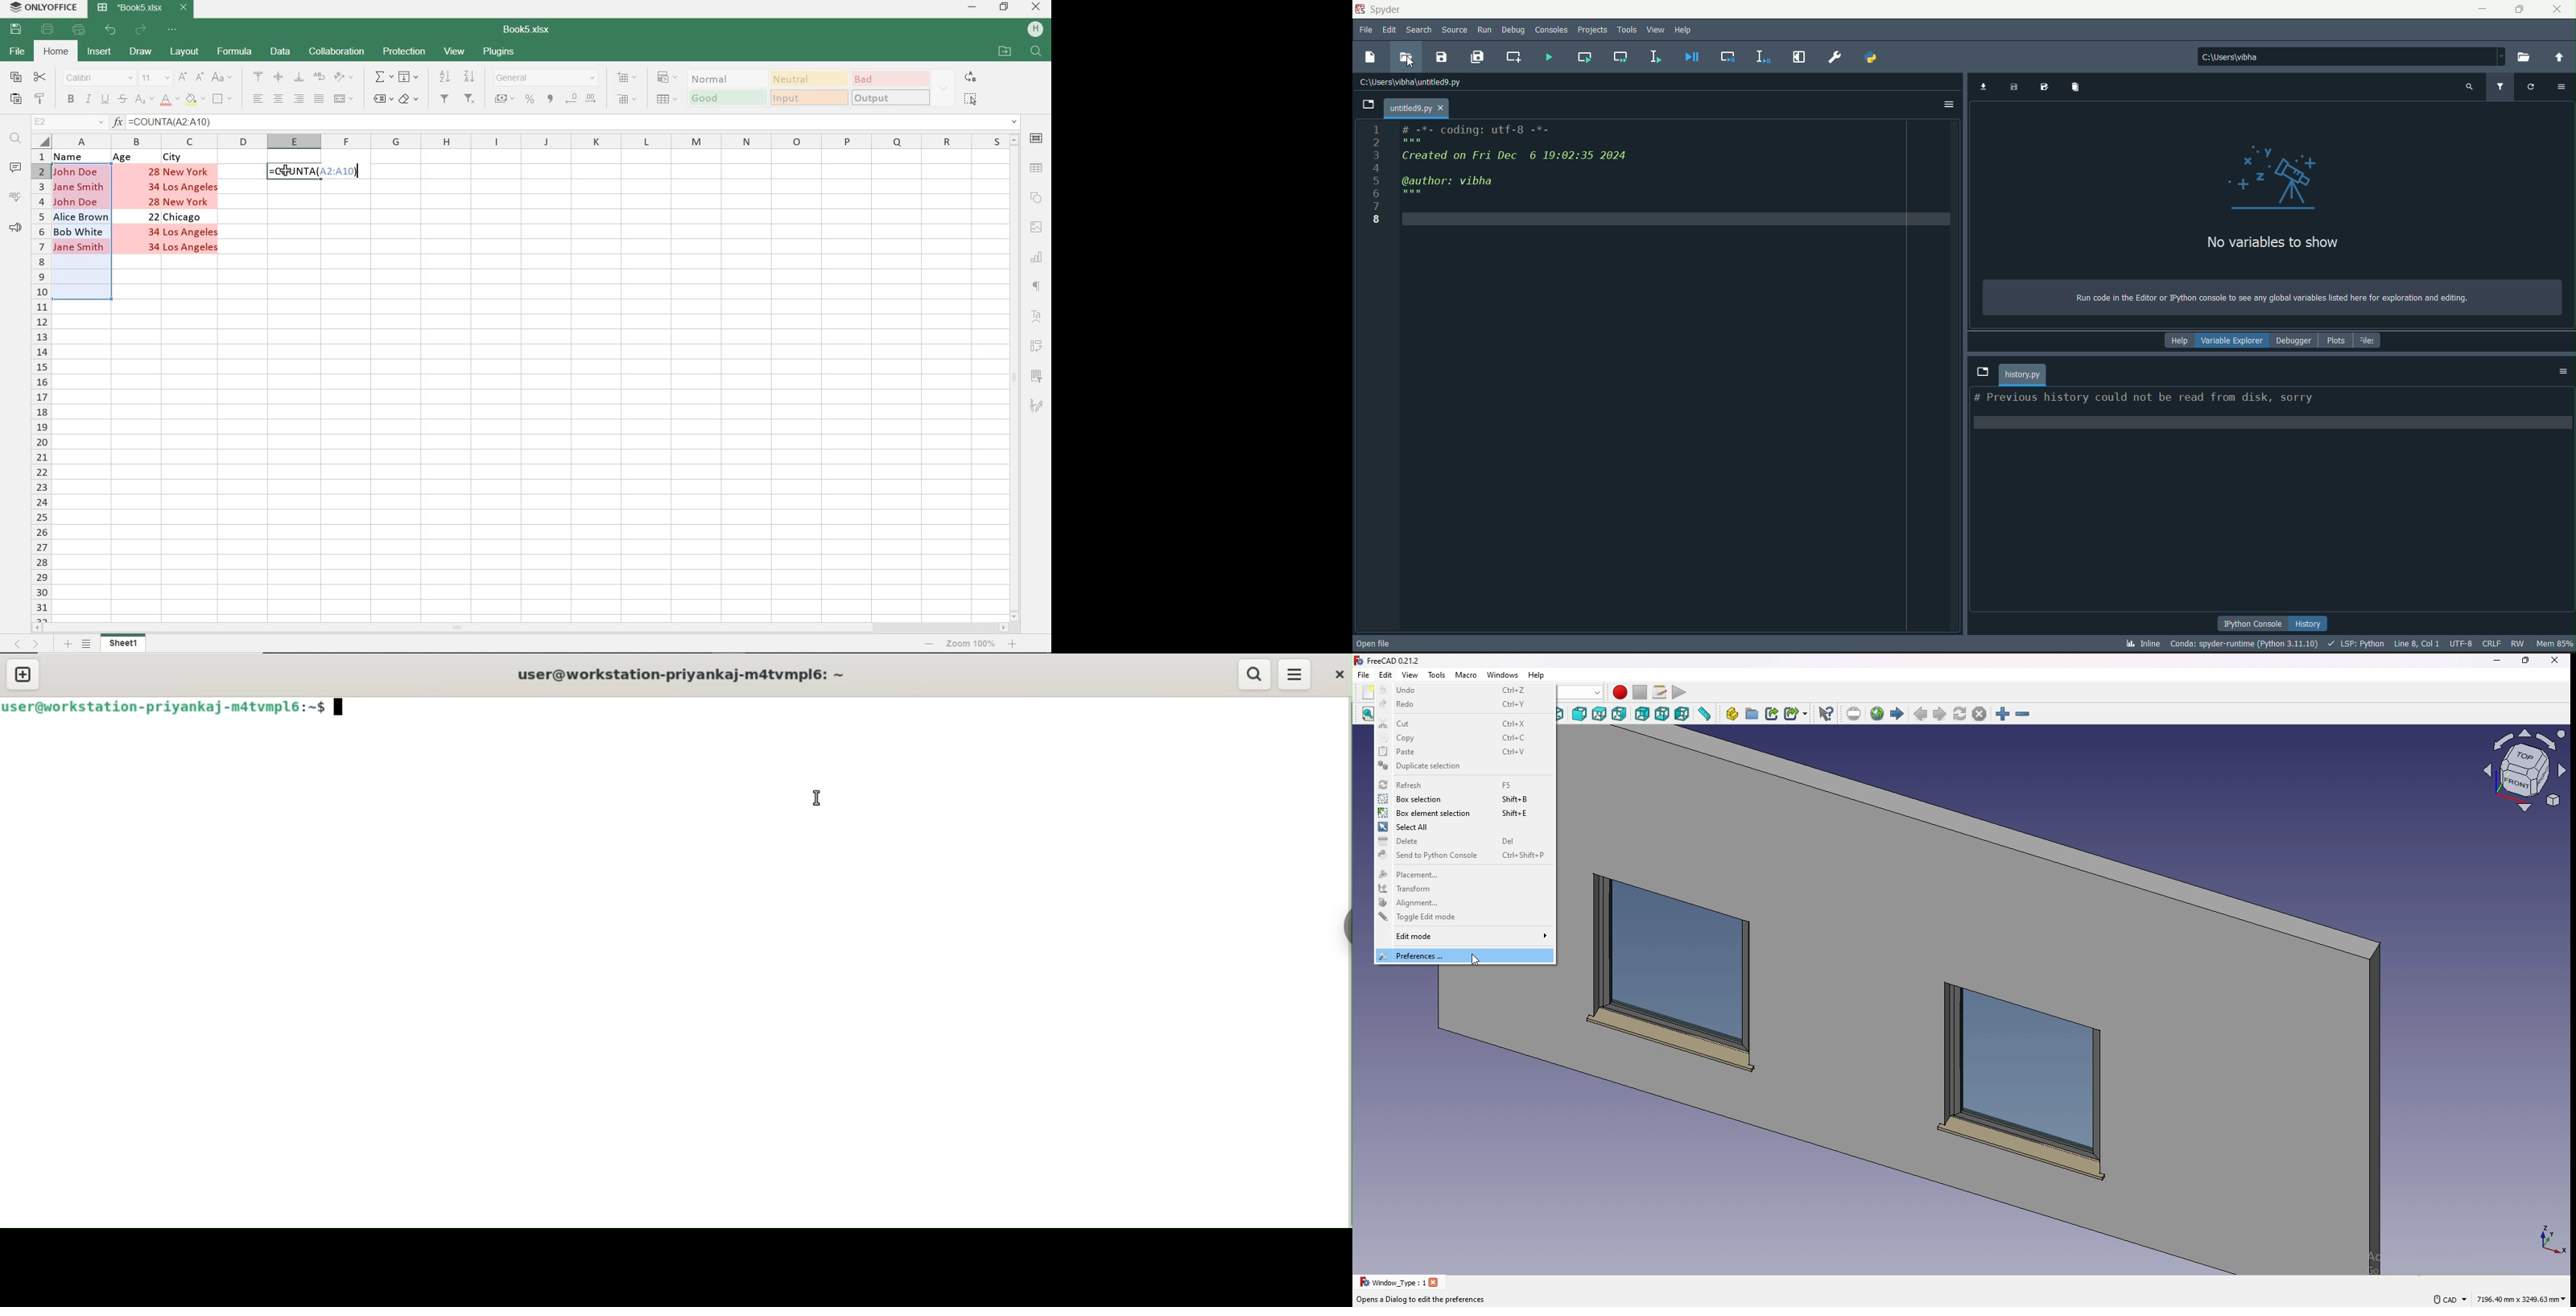 The image size is (2576, 1316). I want to click on help, so click(1689, 30).